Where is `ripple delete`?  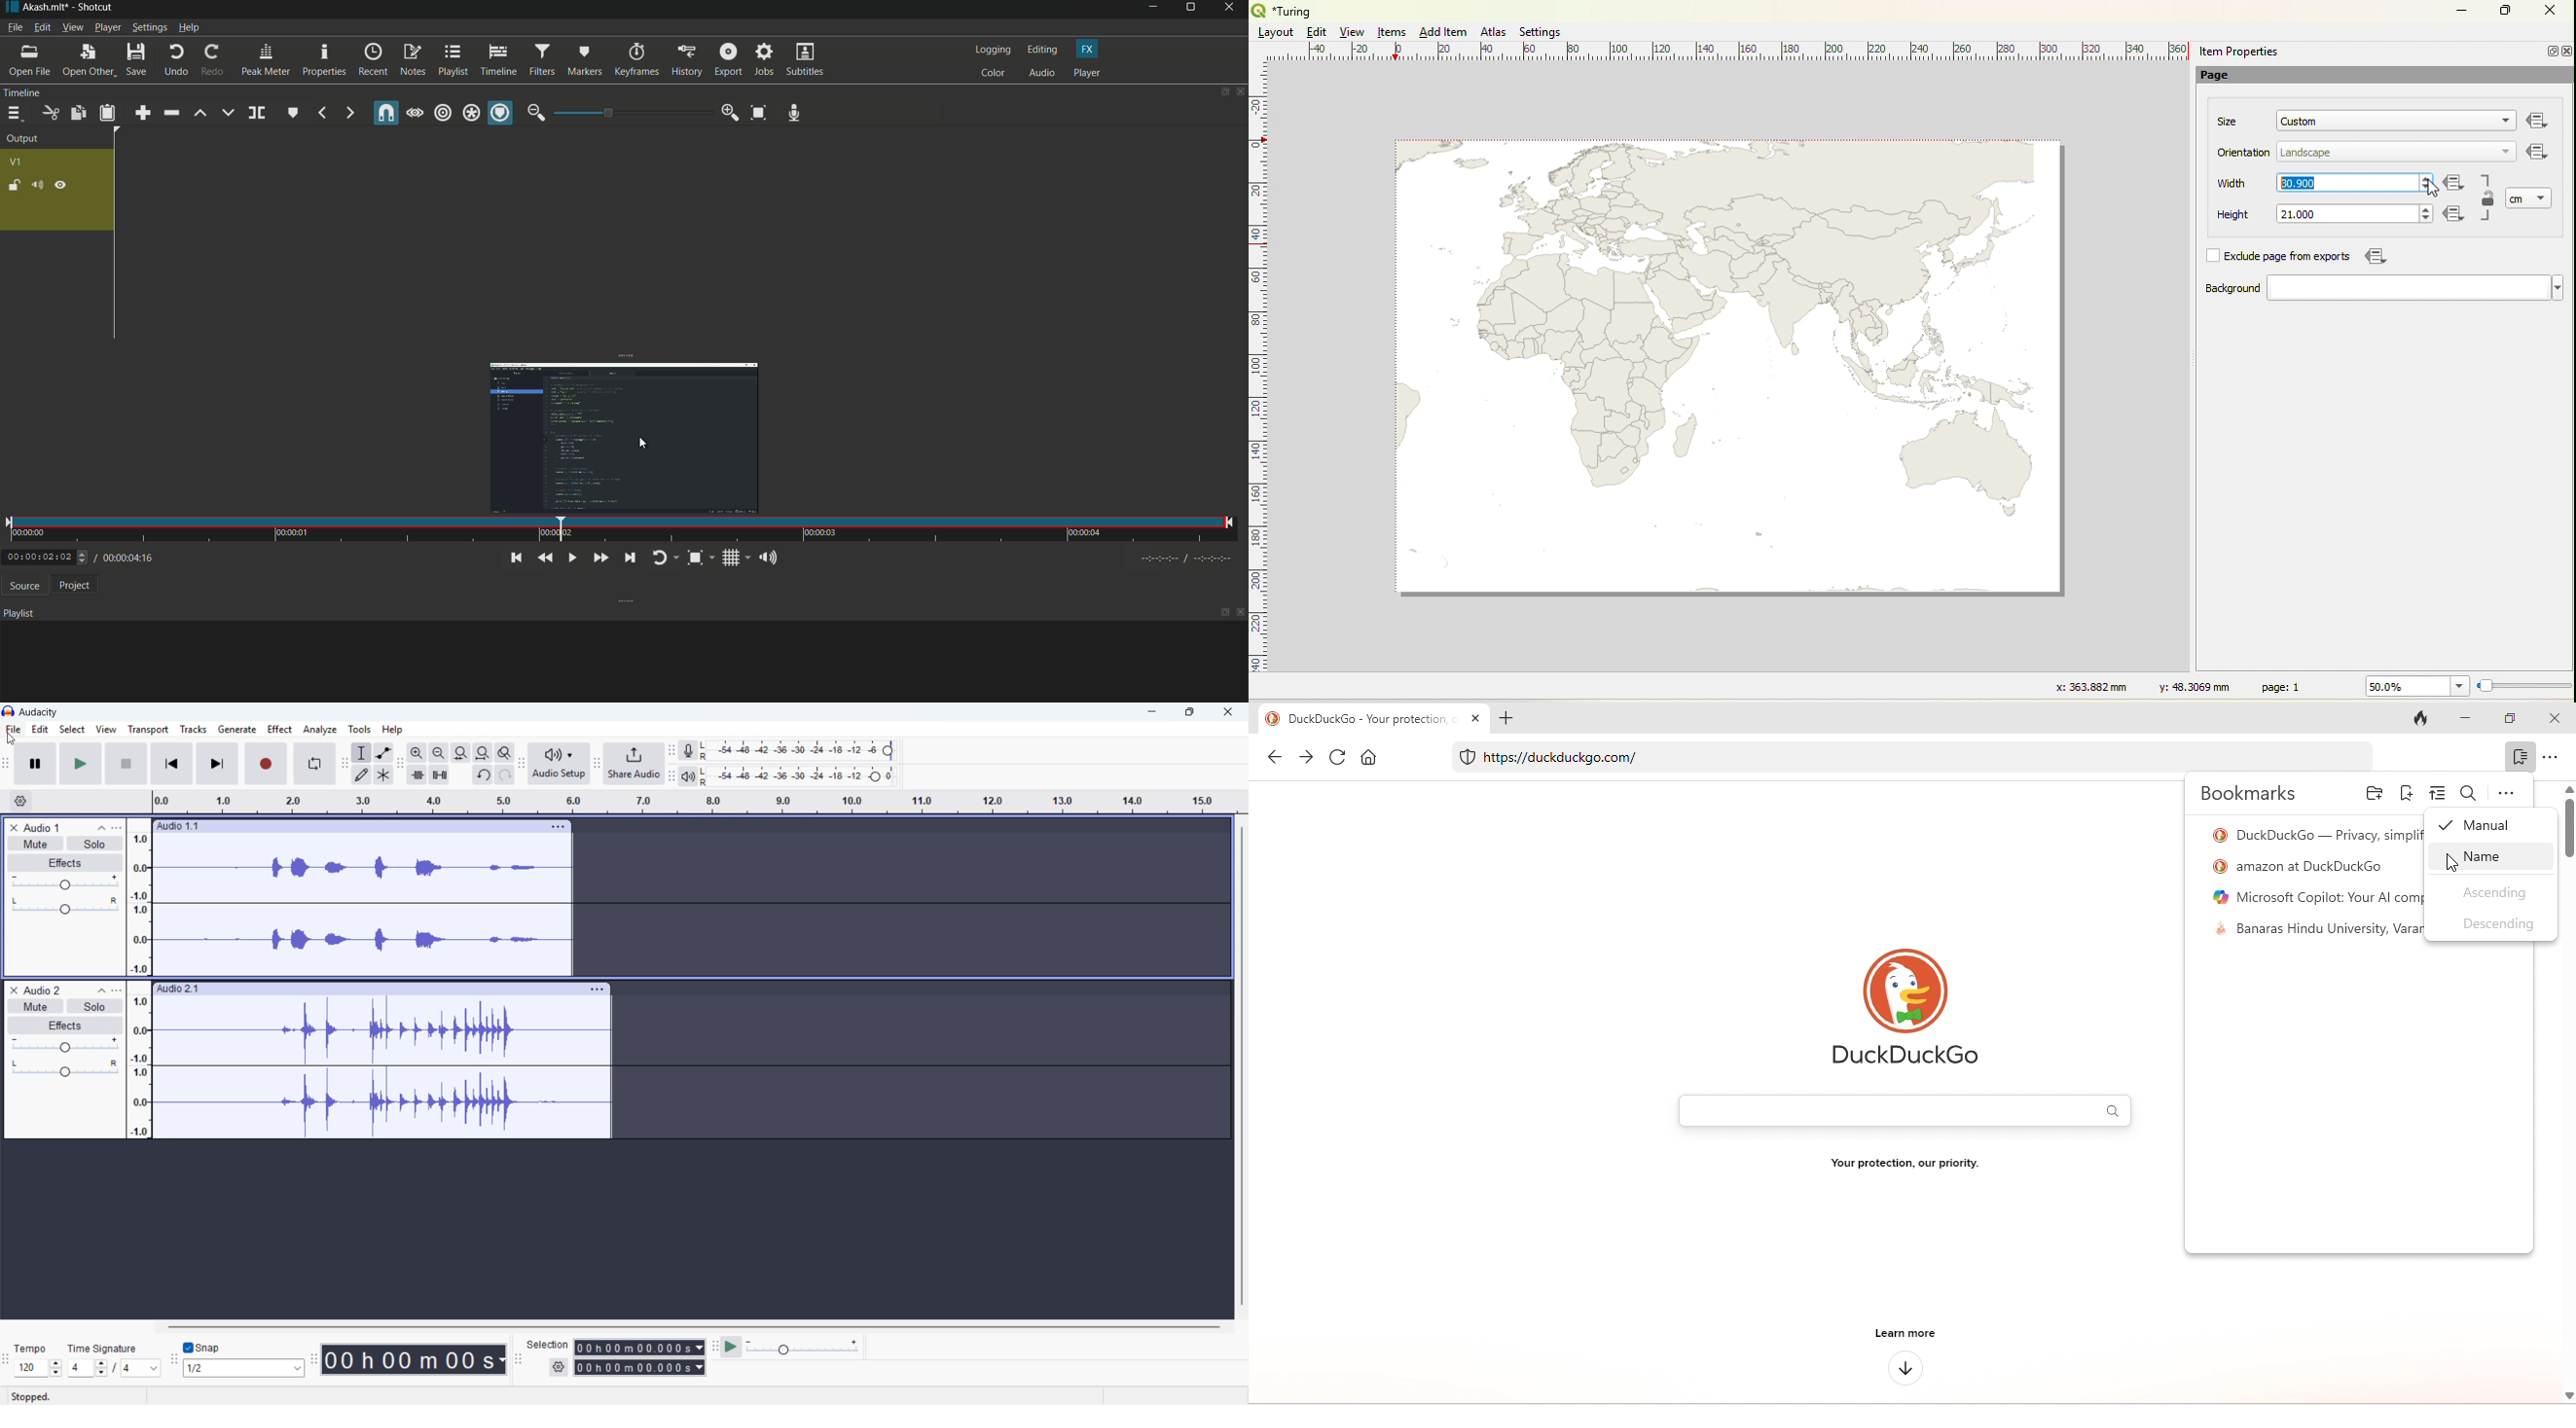
ripple delete is located at coordinates (170, 113).